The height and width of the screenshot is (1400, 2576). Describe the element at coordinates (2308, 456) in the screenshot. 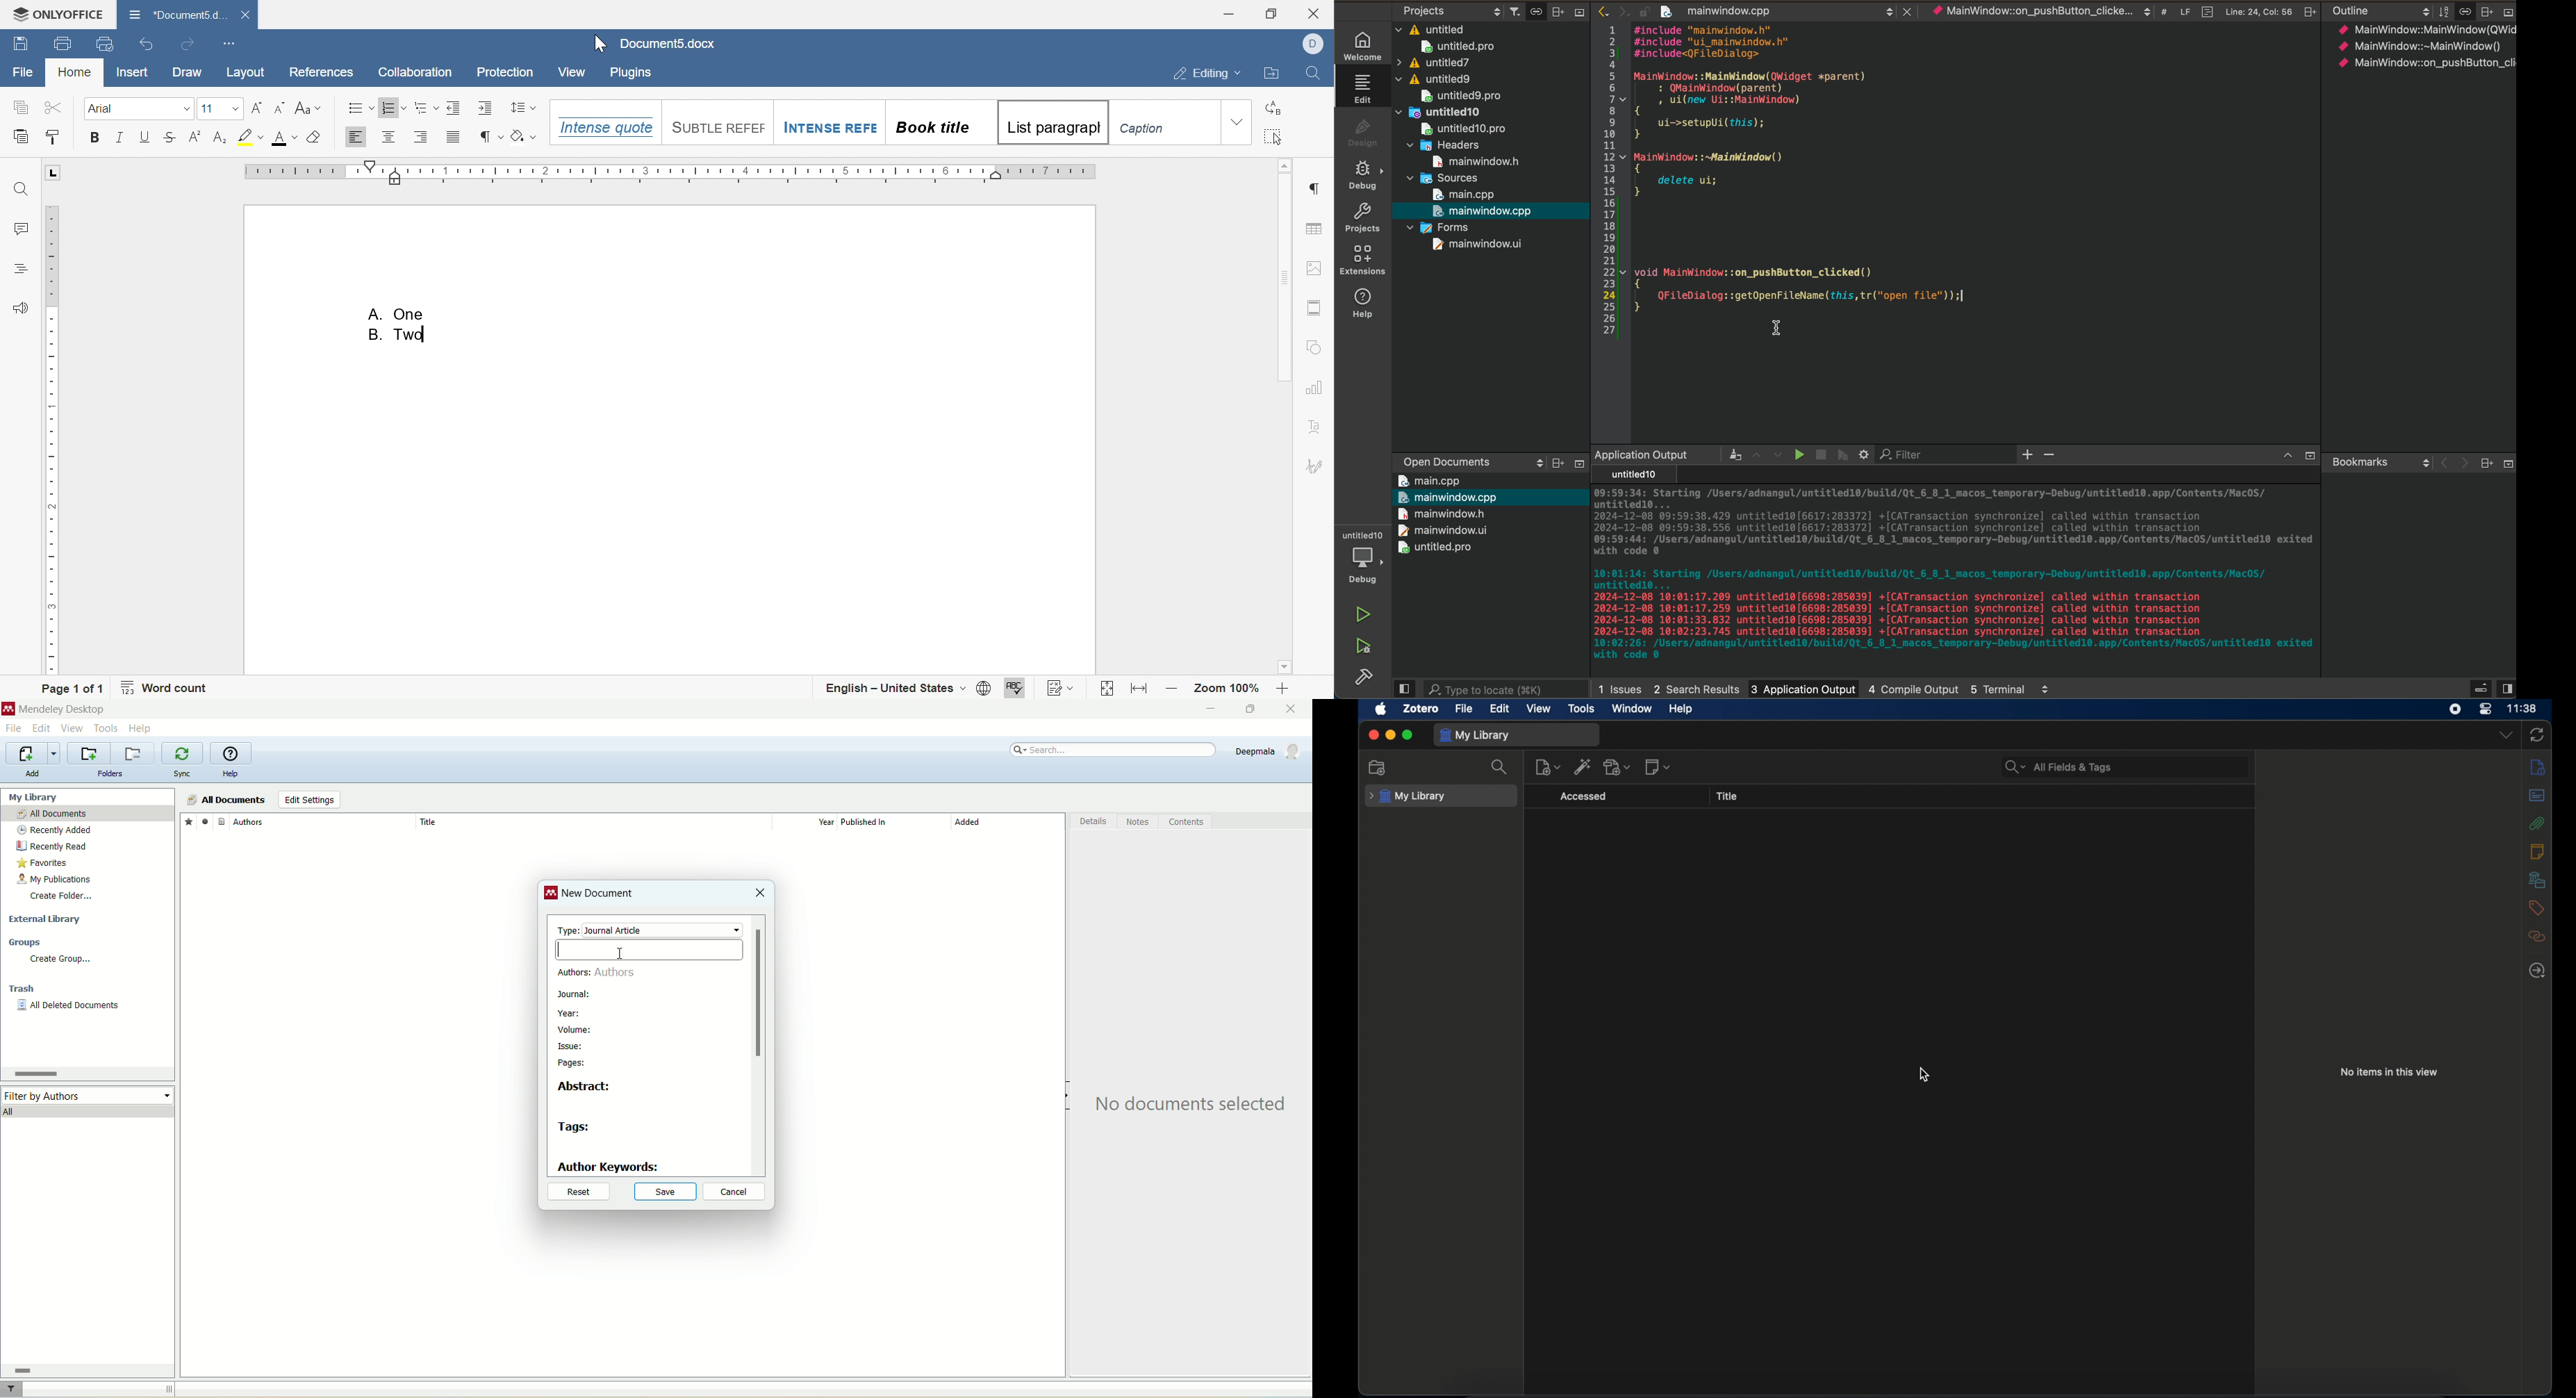

I see `` at that location.